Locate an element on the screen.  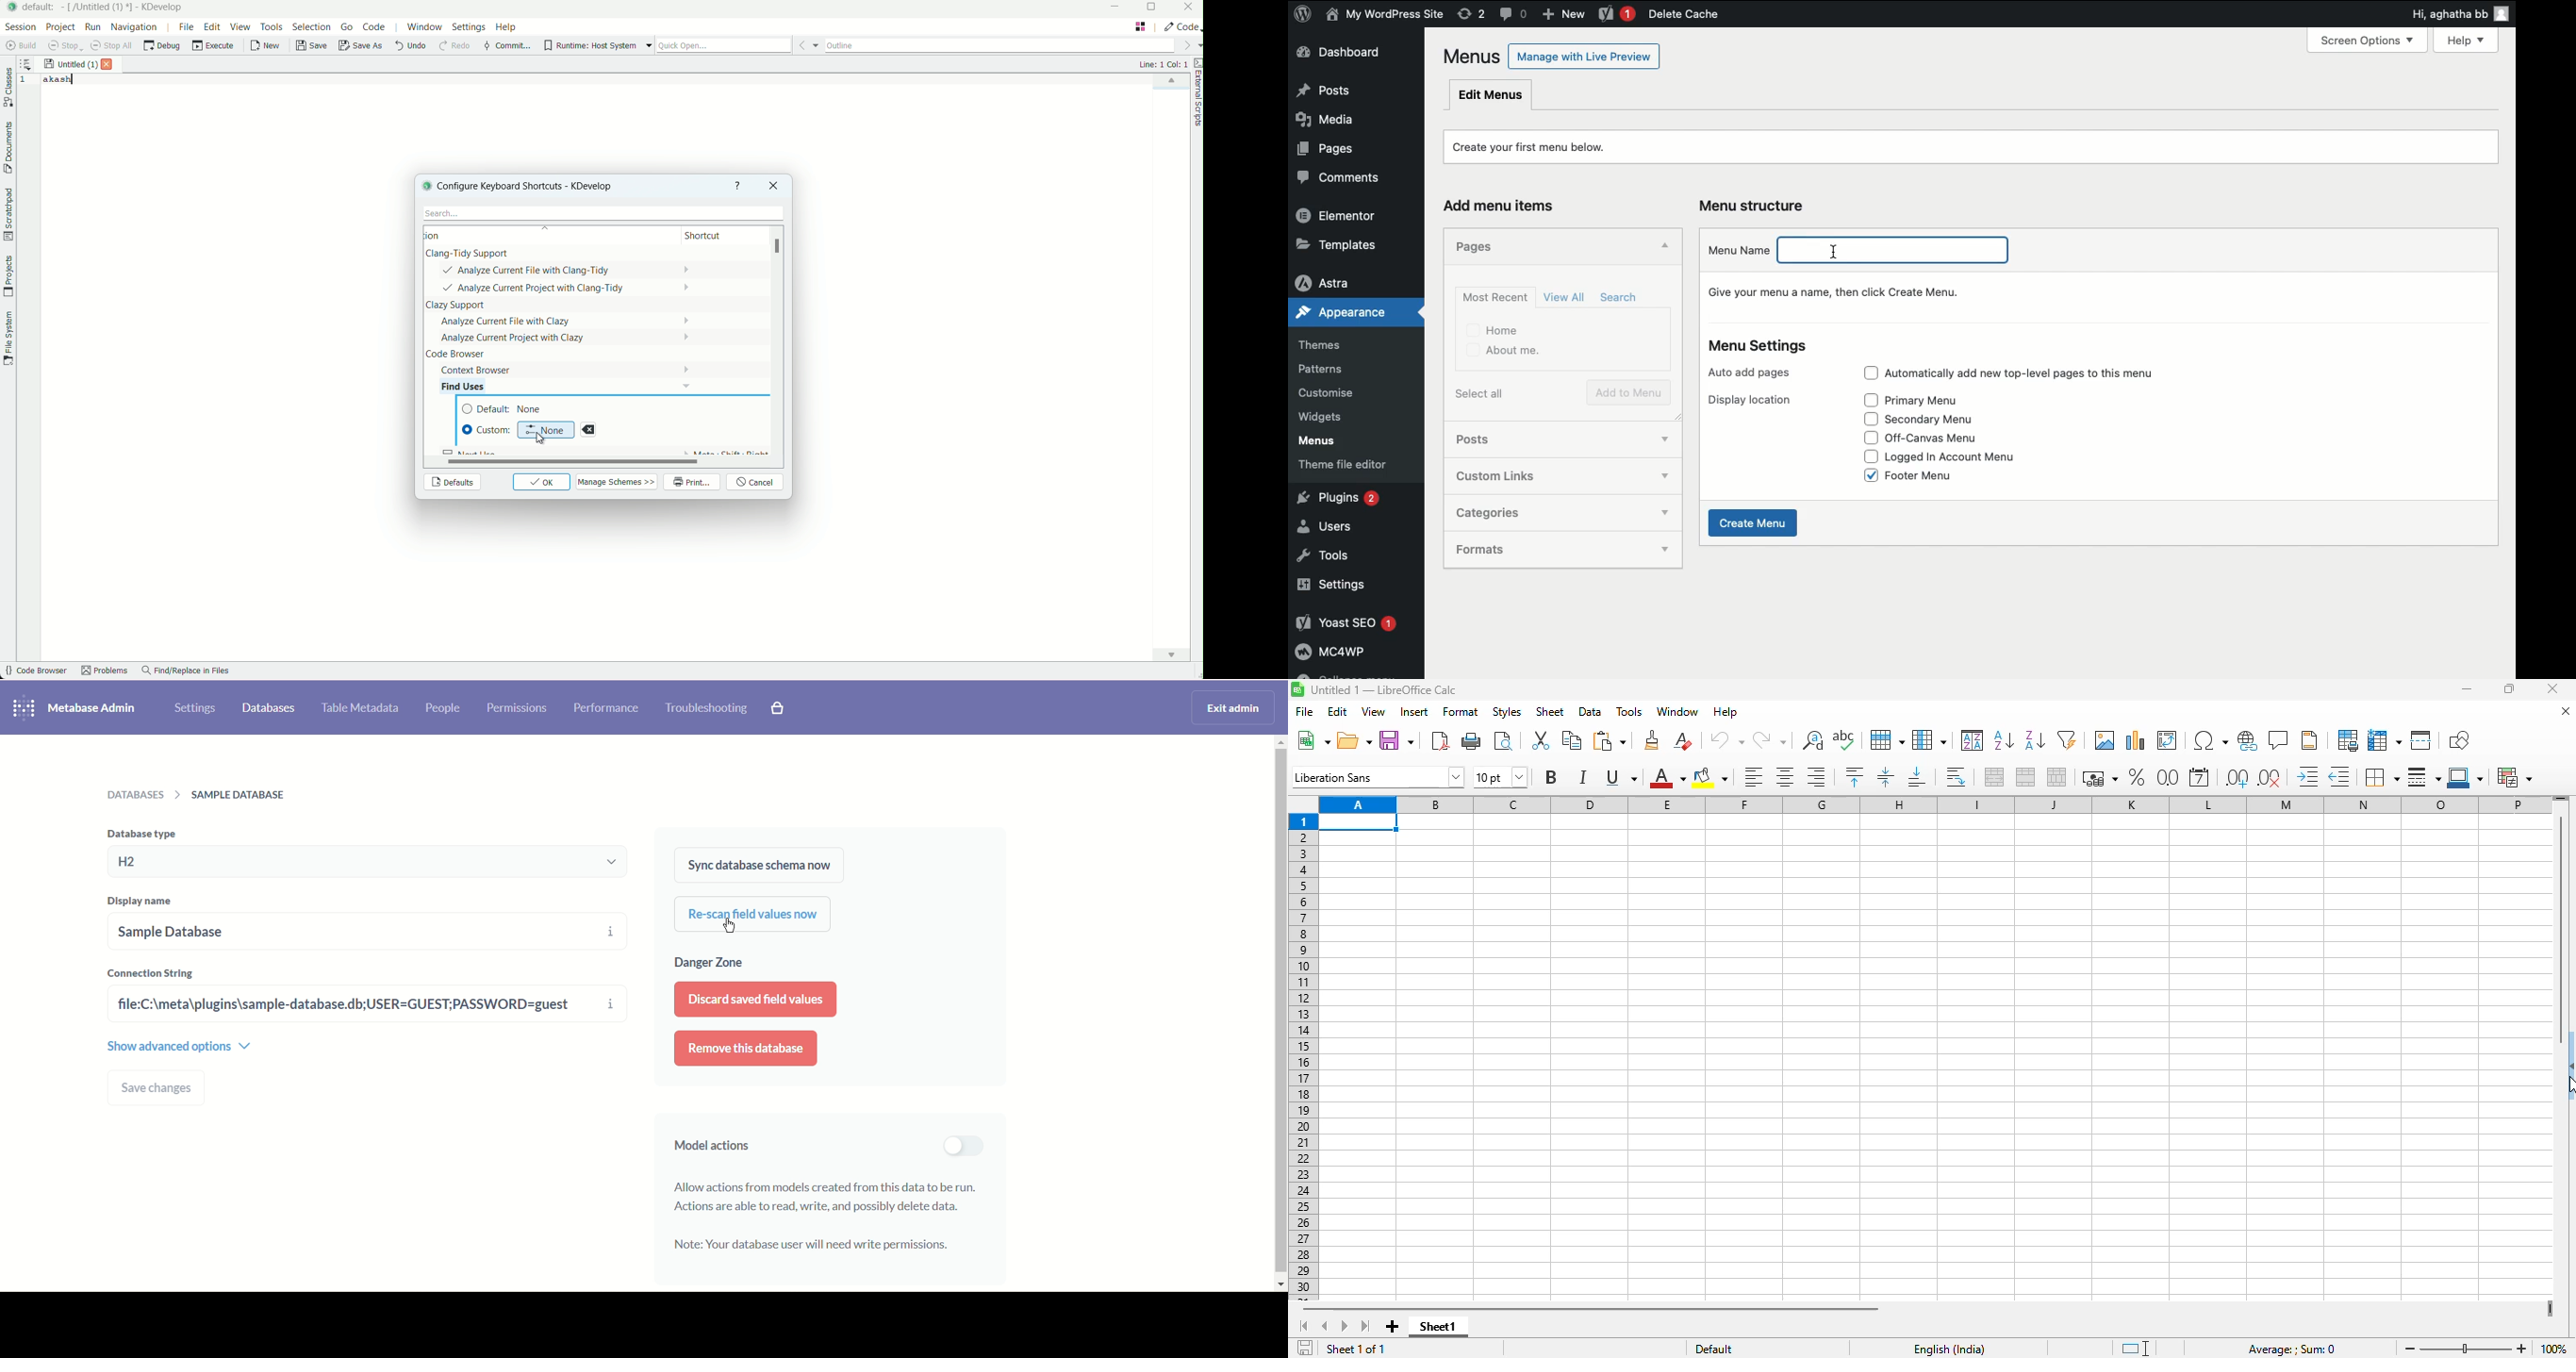
runtime host system is located at coordinates (590, 46).